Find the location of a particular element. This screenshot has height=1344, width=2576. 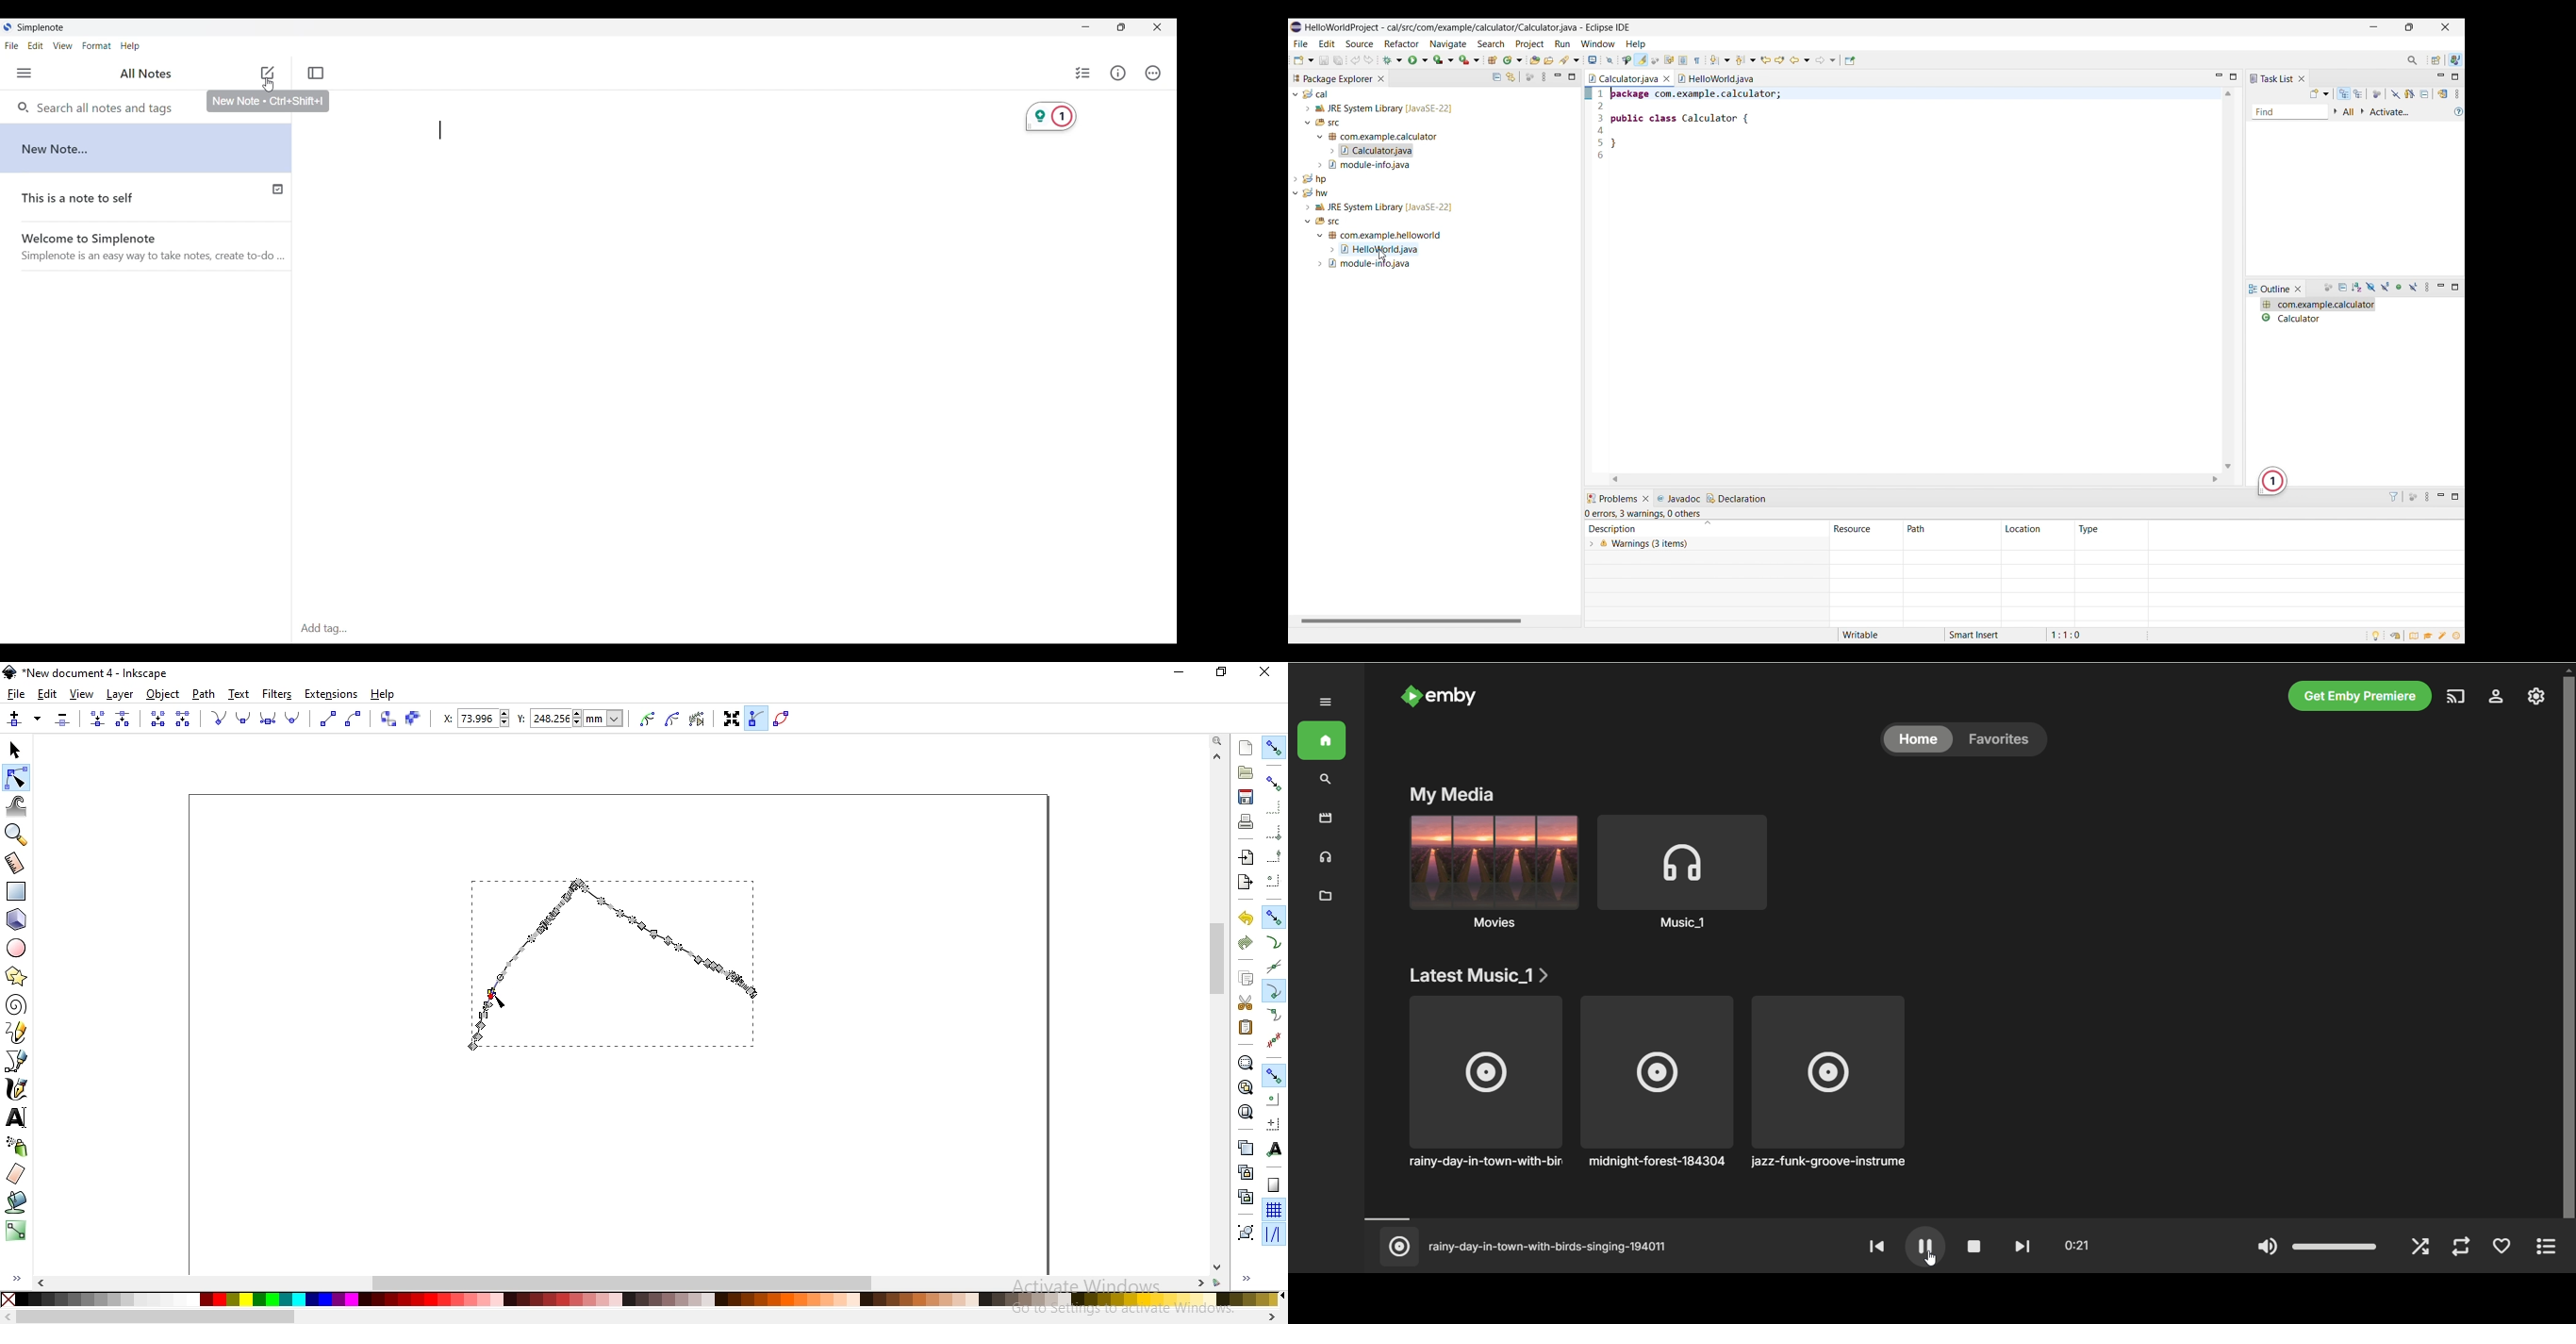

edit is located at coordinates (47, 696).